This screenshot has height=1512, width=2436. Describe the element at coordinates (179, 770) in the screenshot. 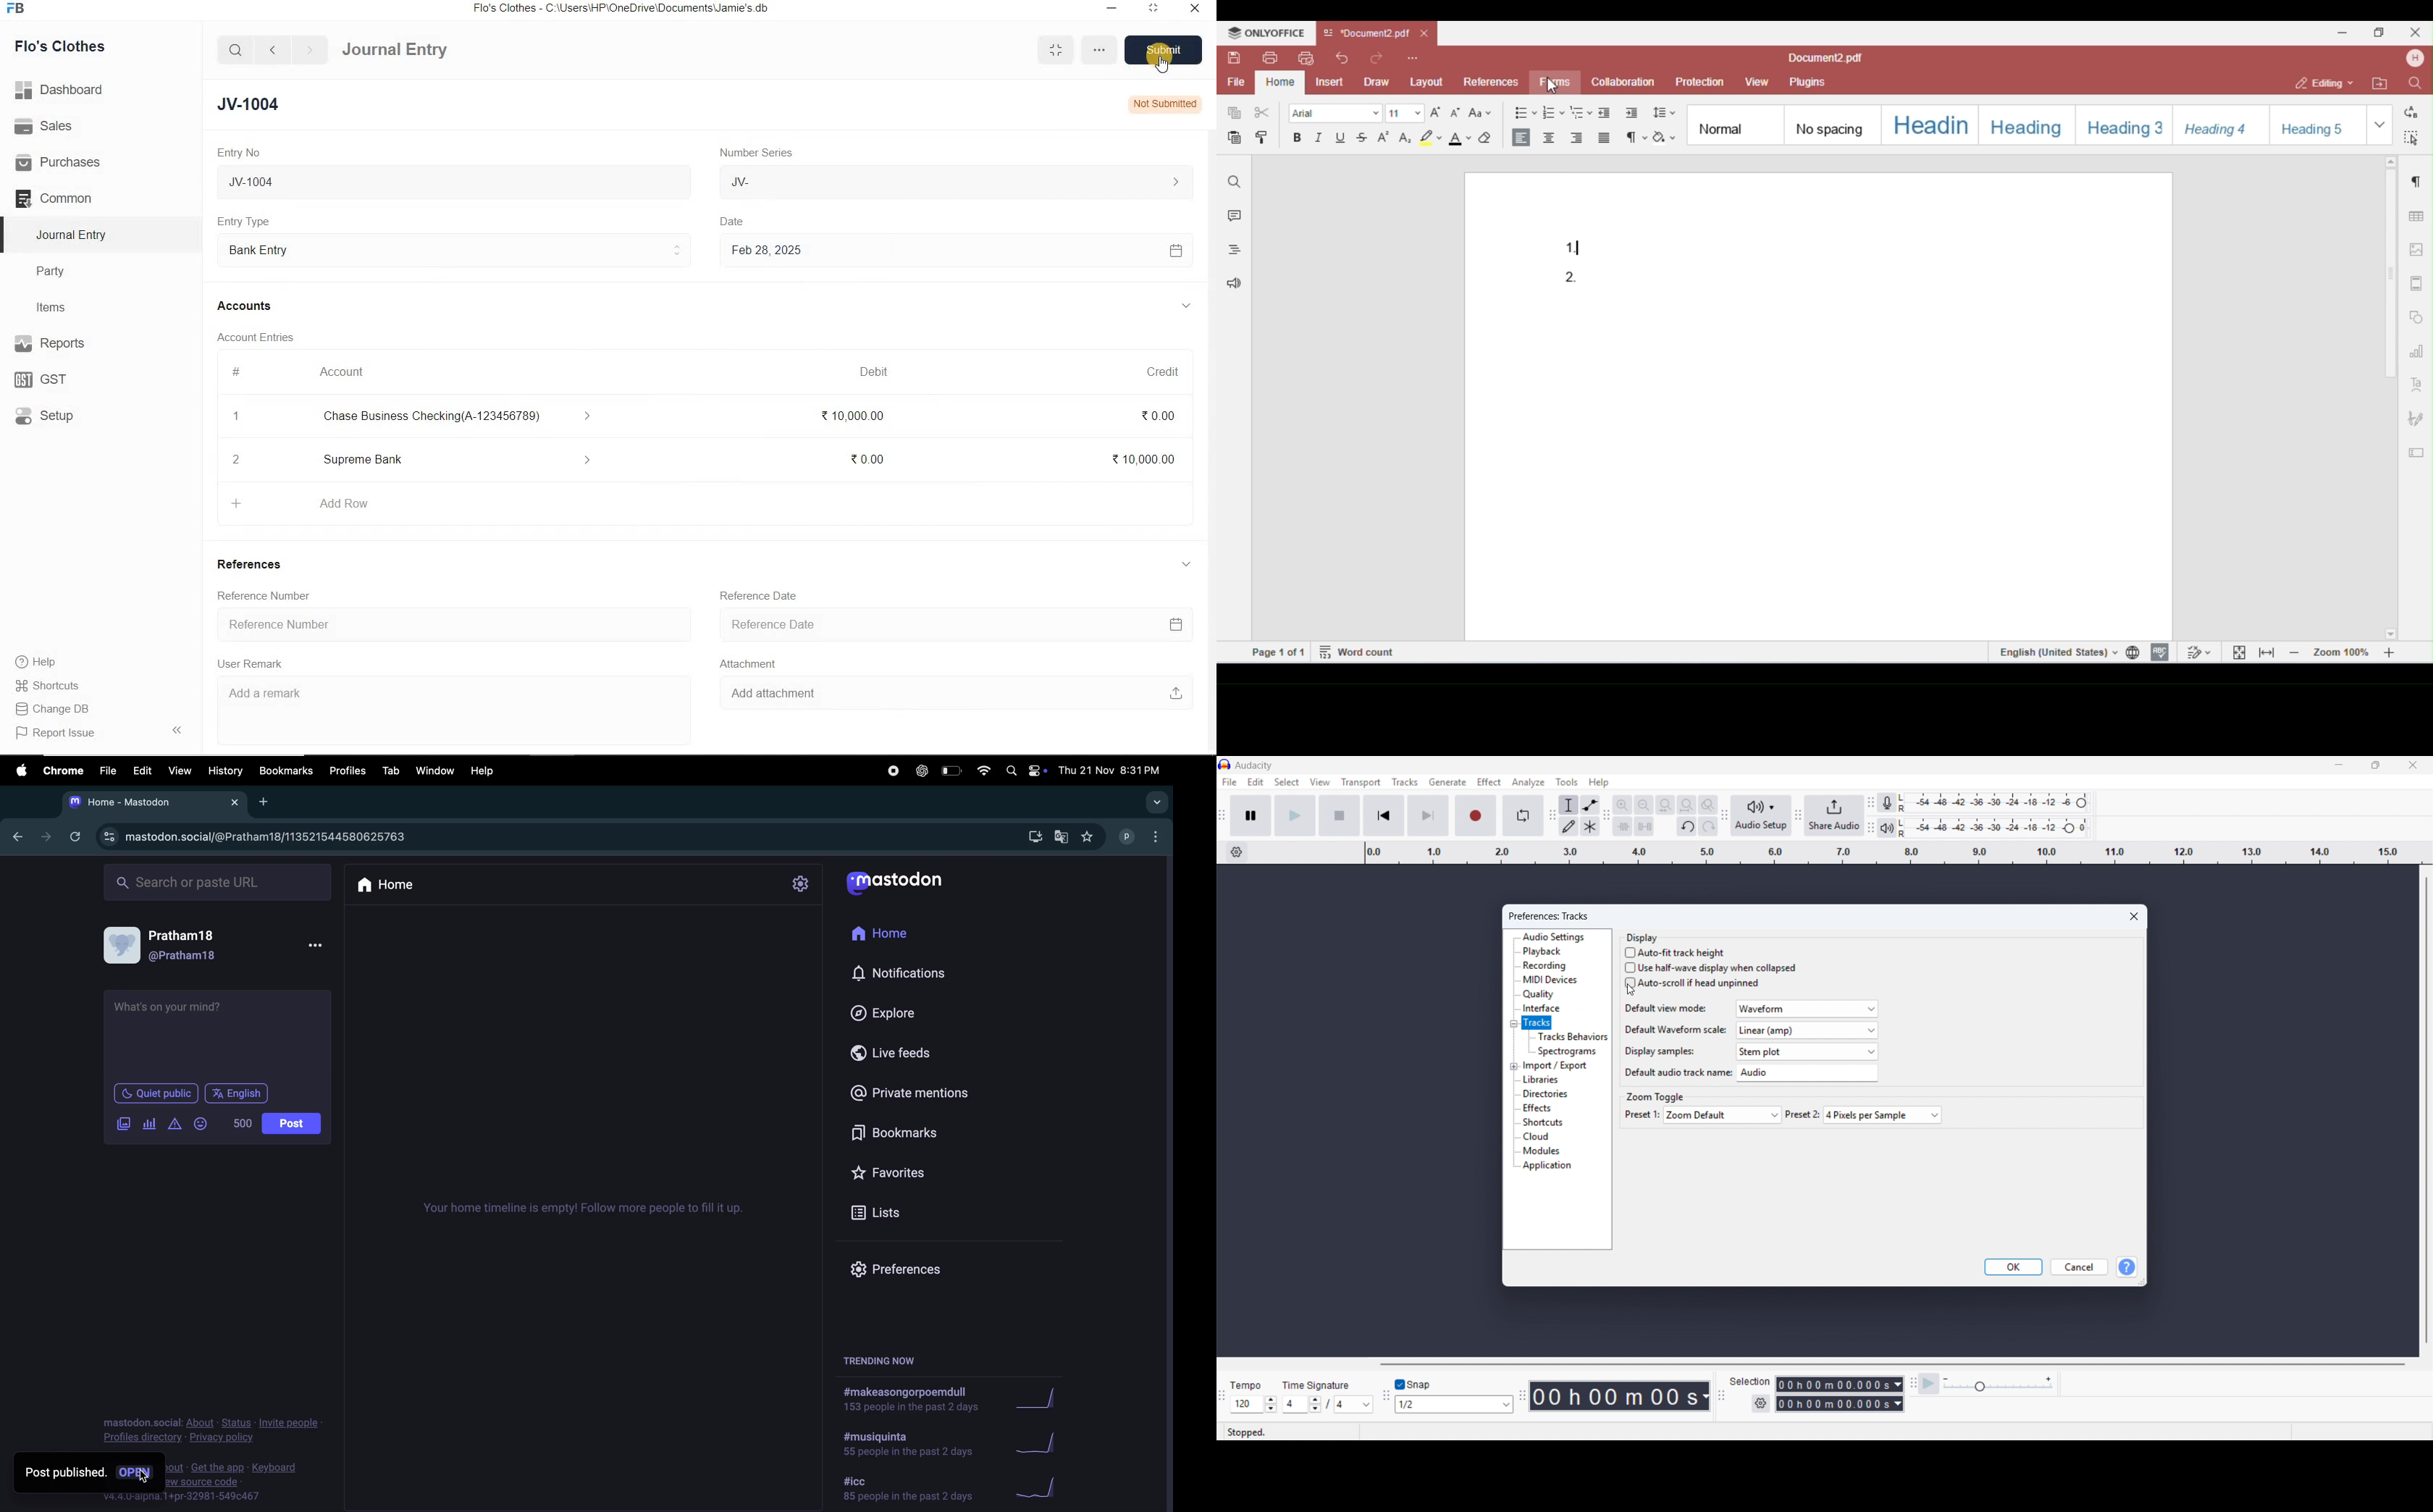

I see `view` at that location.